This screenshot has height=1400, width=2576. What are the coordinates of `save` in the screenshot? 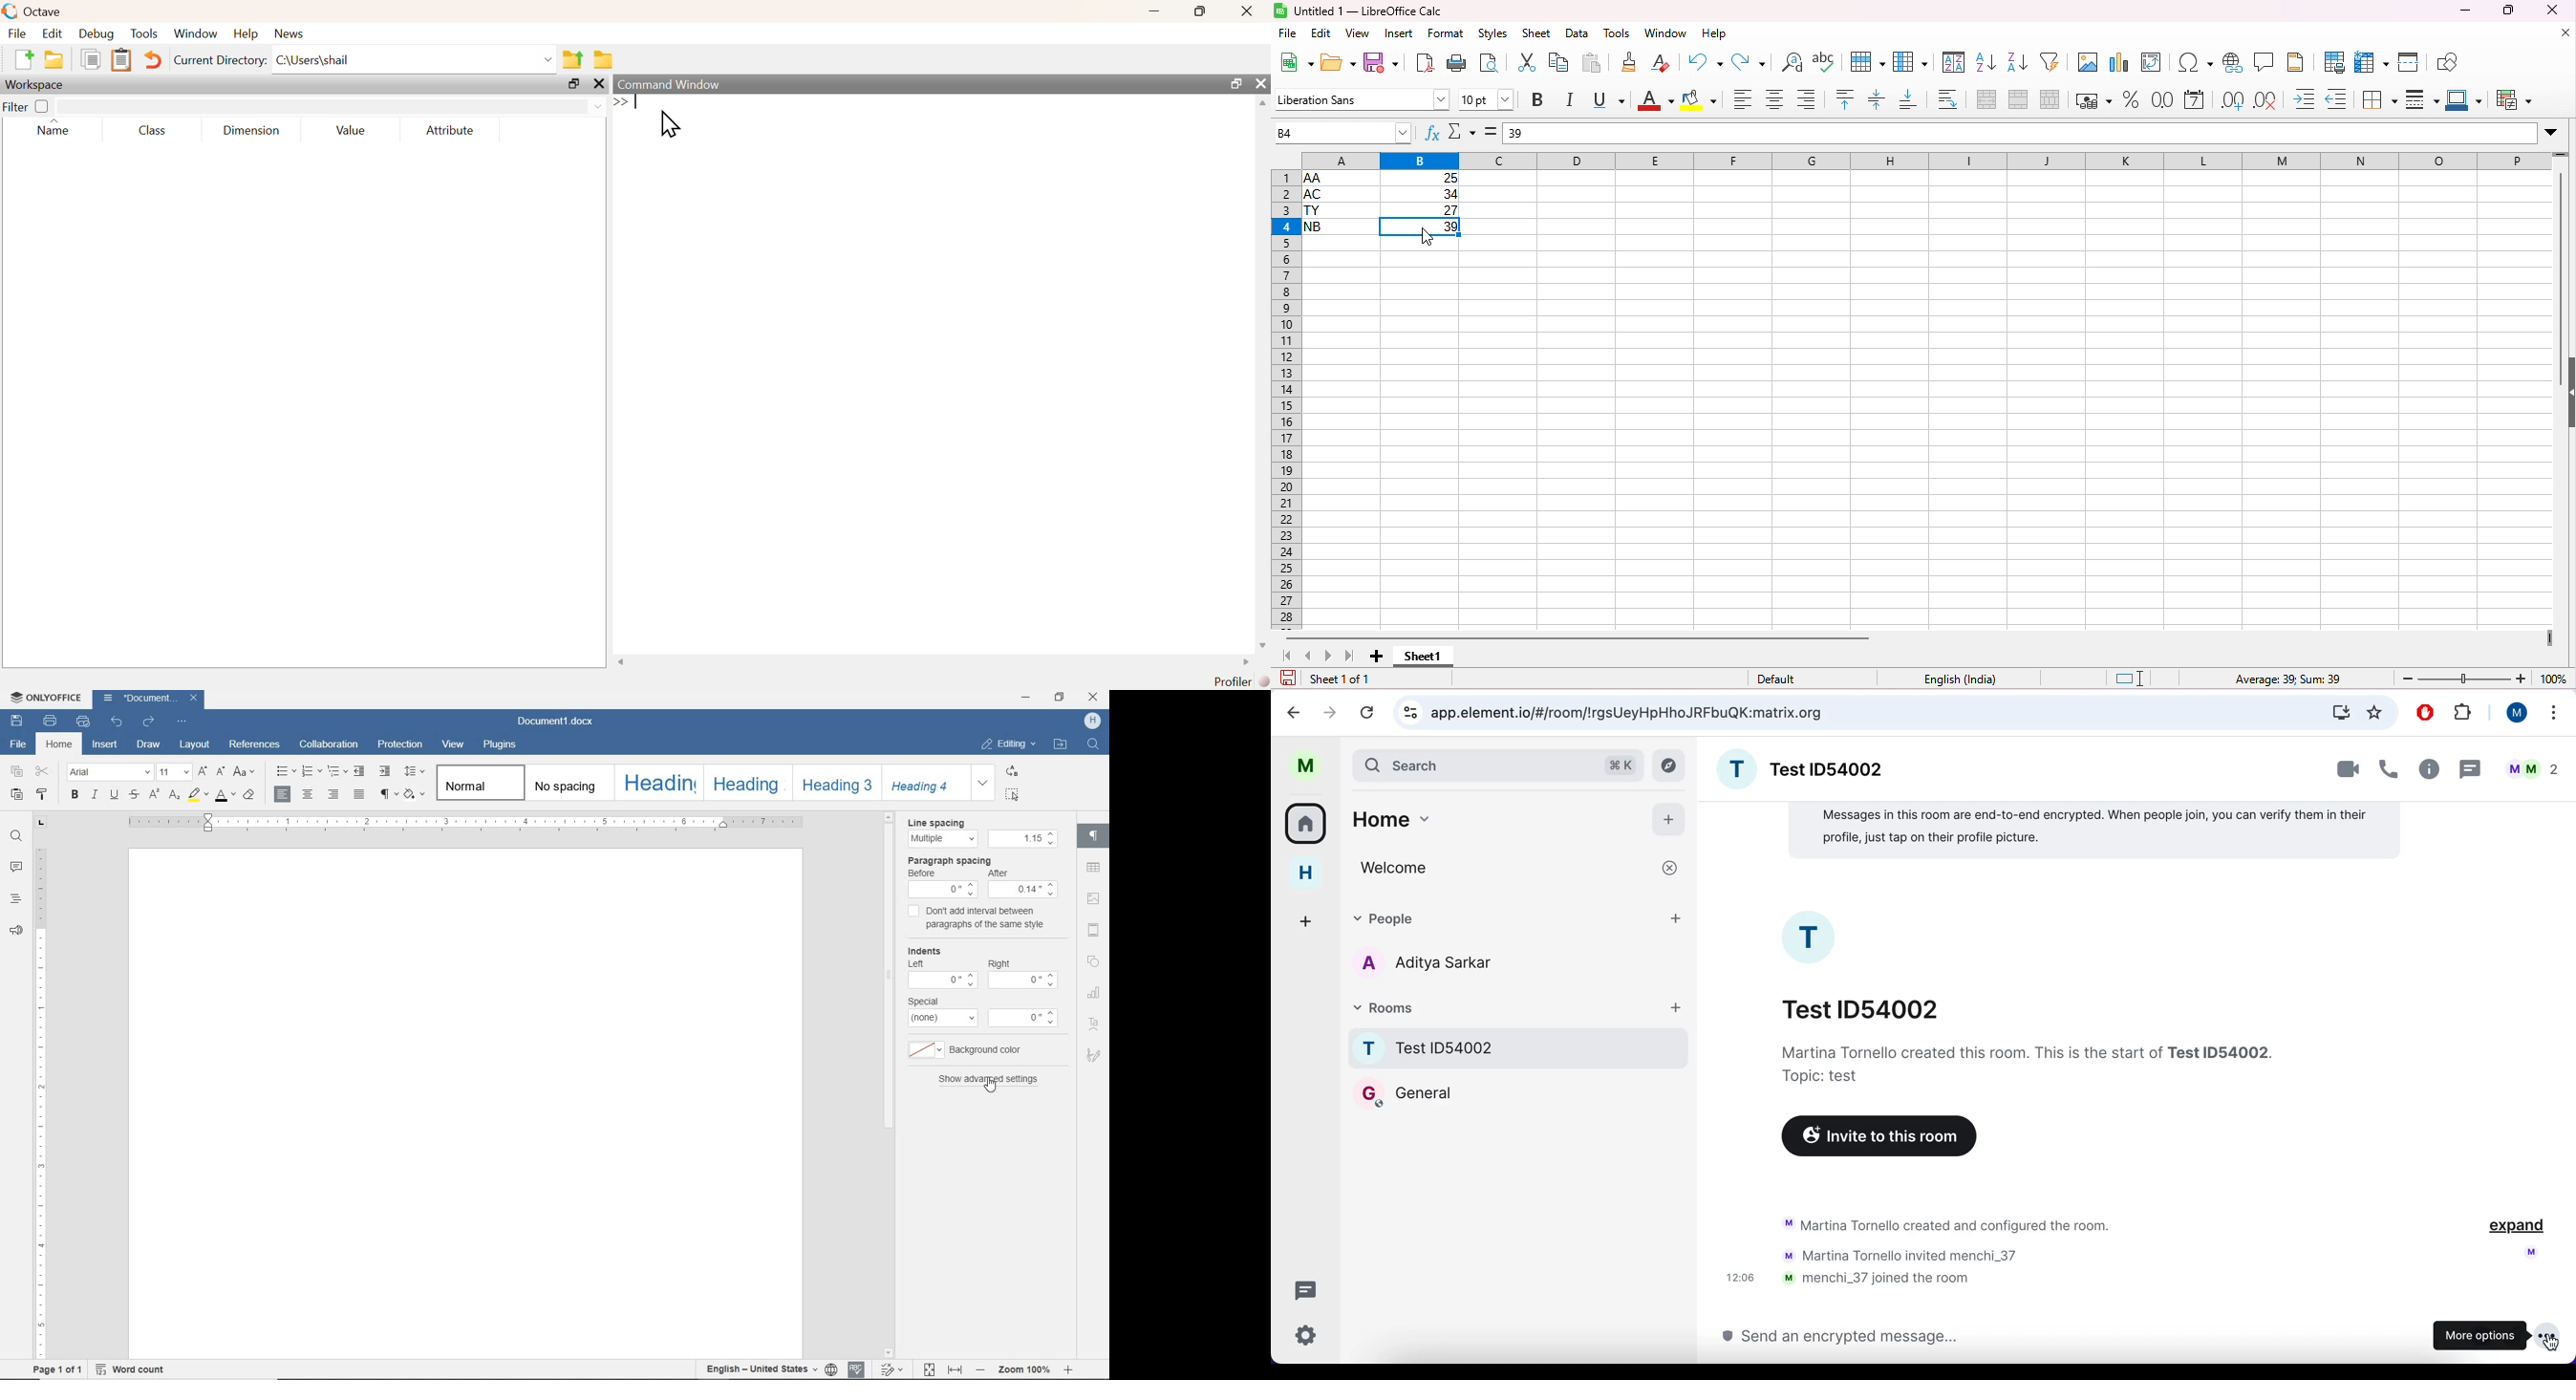 It's located at (20, 722).